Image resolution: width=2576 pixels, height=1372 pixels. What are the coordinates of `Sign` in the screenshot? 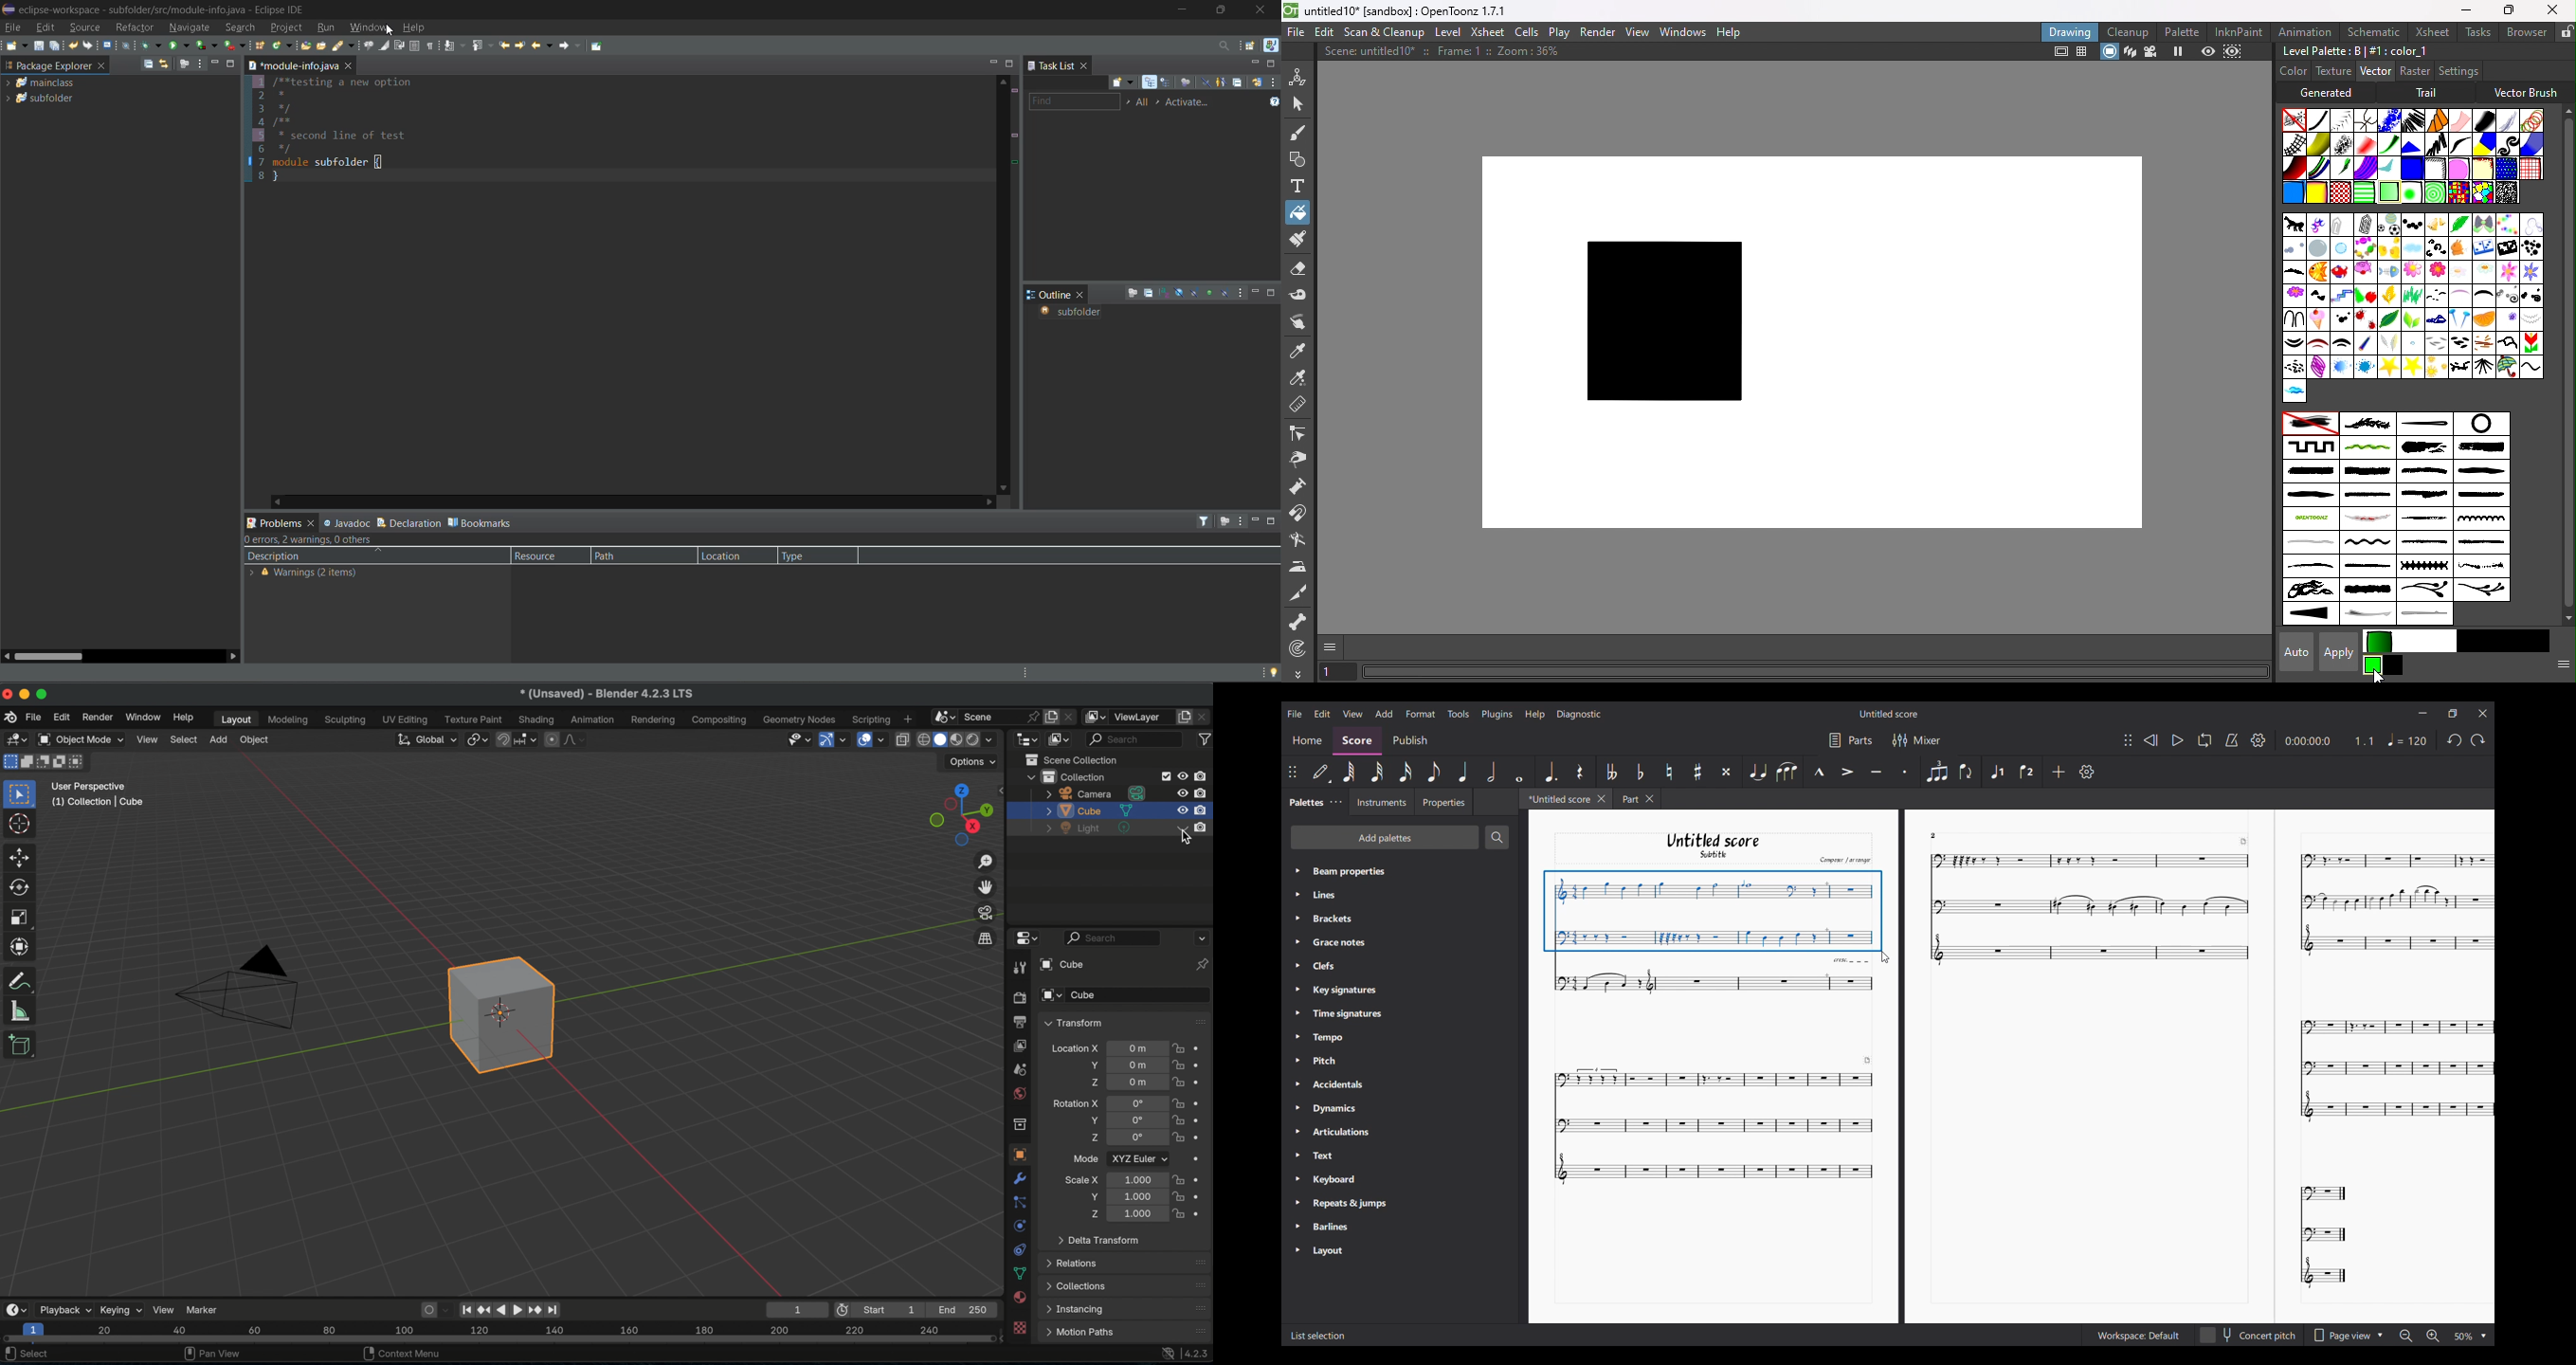 It's located at (2295, 367).